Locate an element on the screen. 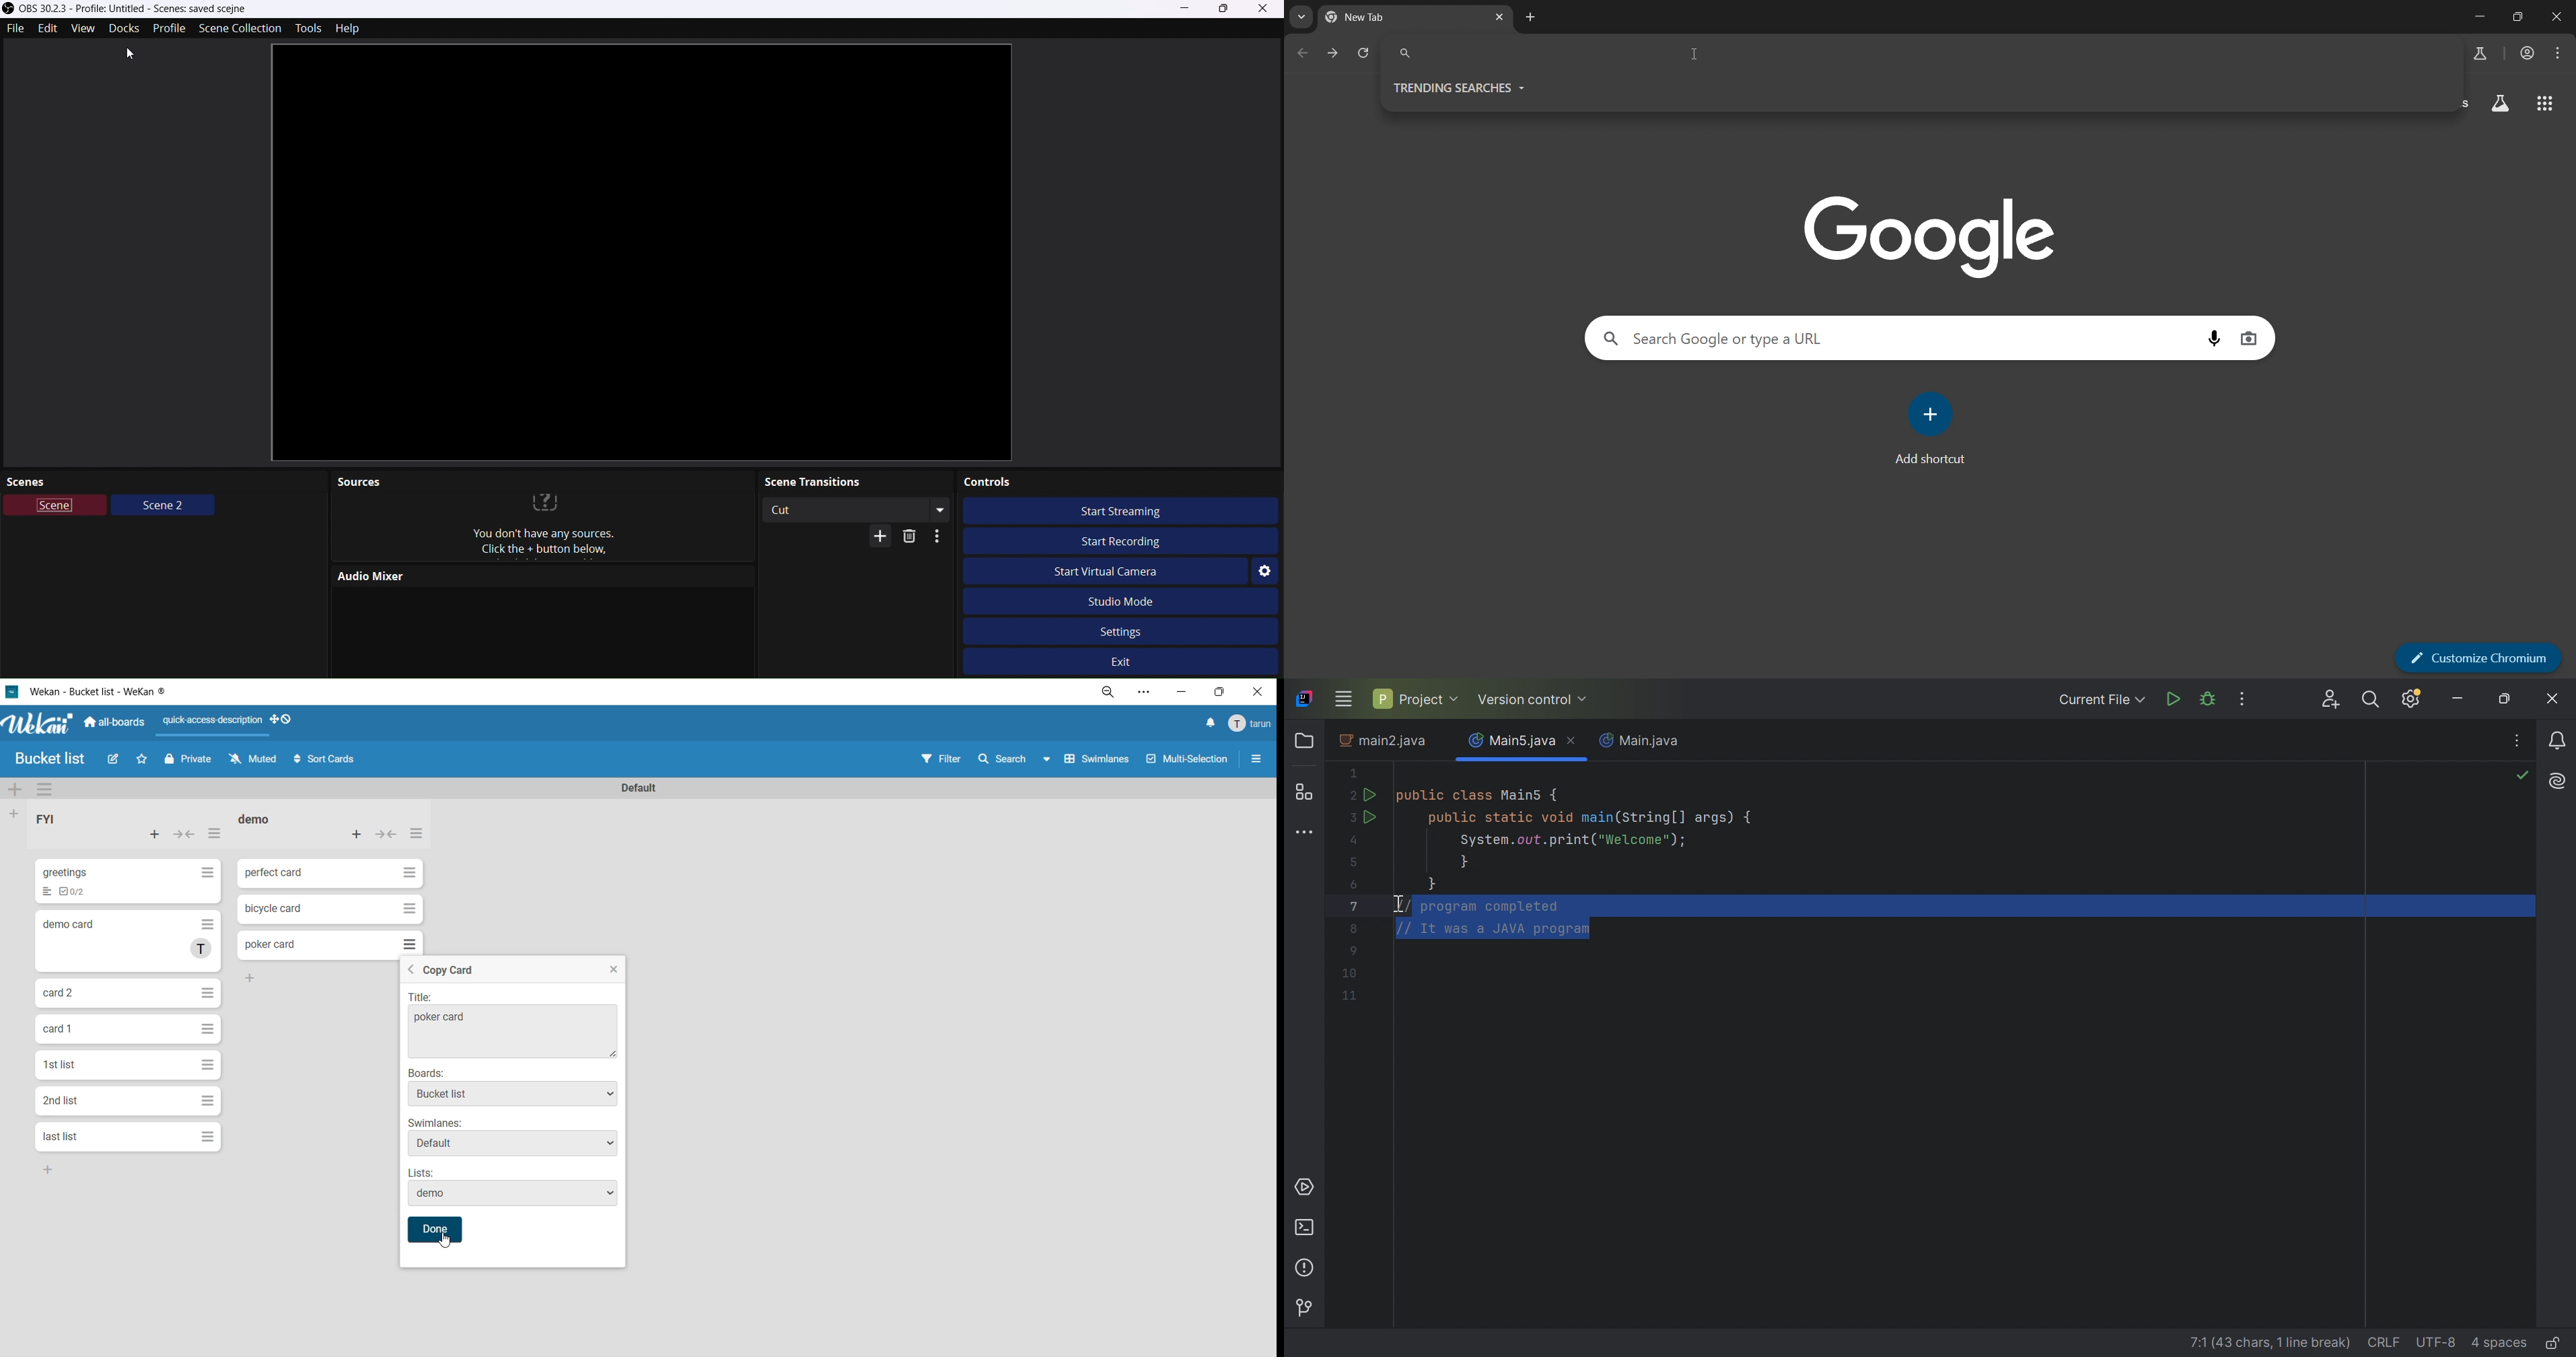 The width and height of the screenshot is (2576, 1372). Docks is located at coordinates (122, 30).